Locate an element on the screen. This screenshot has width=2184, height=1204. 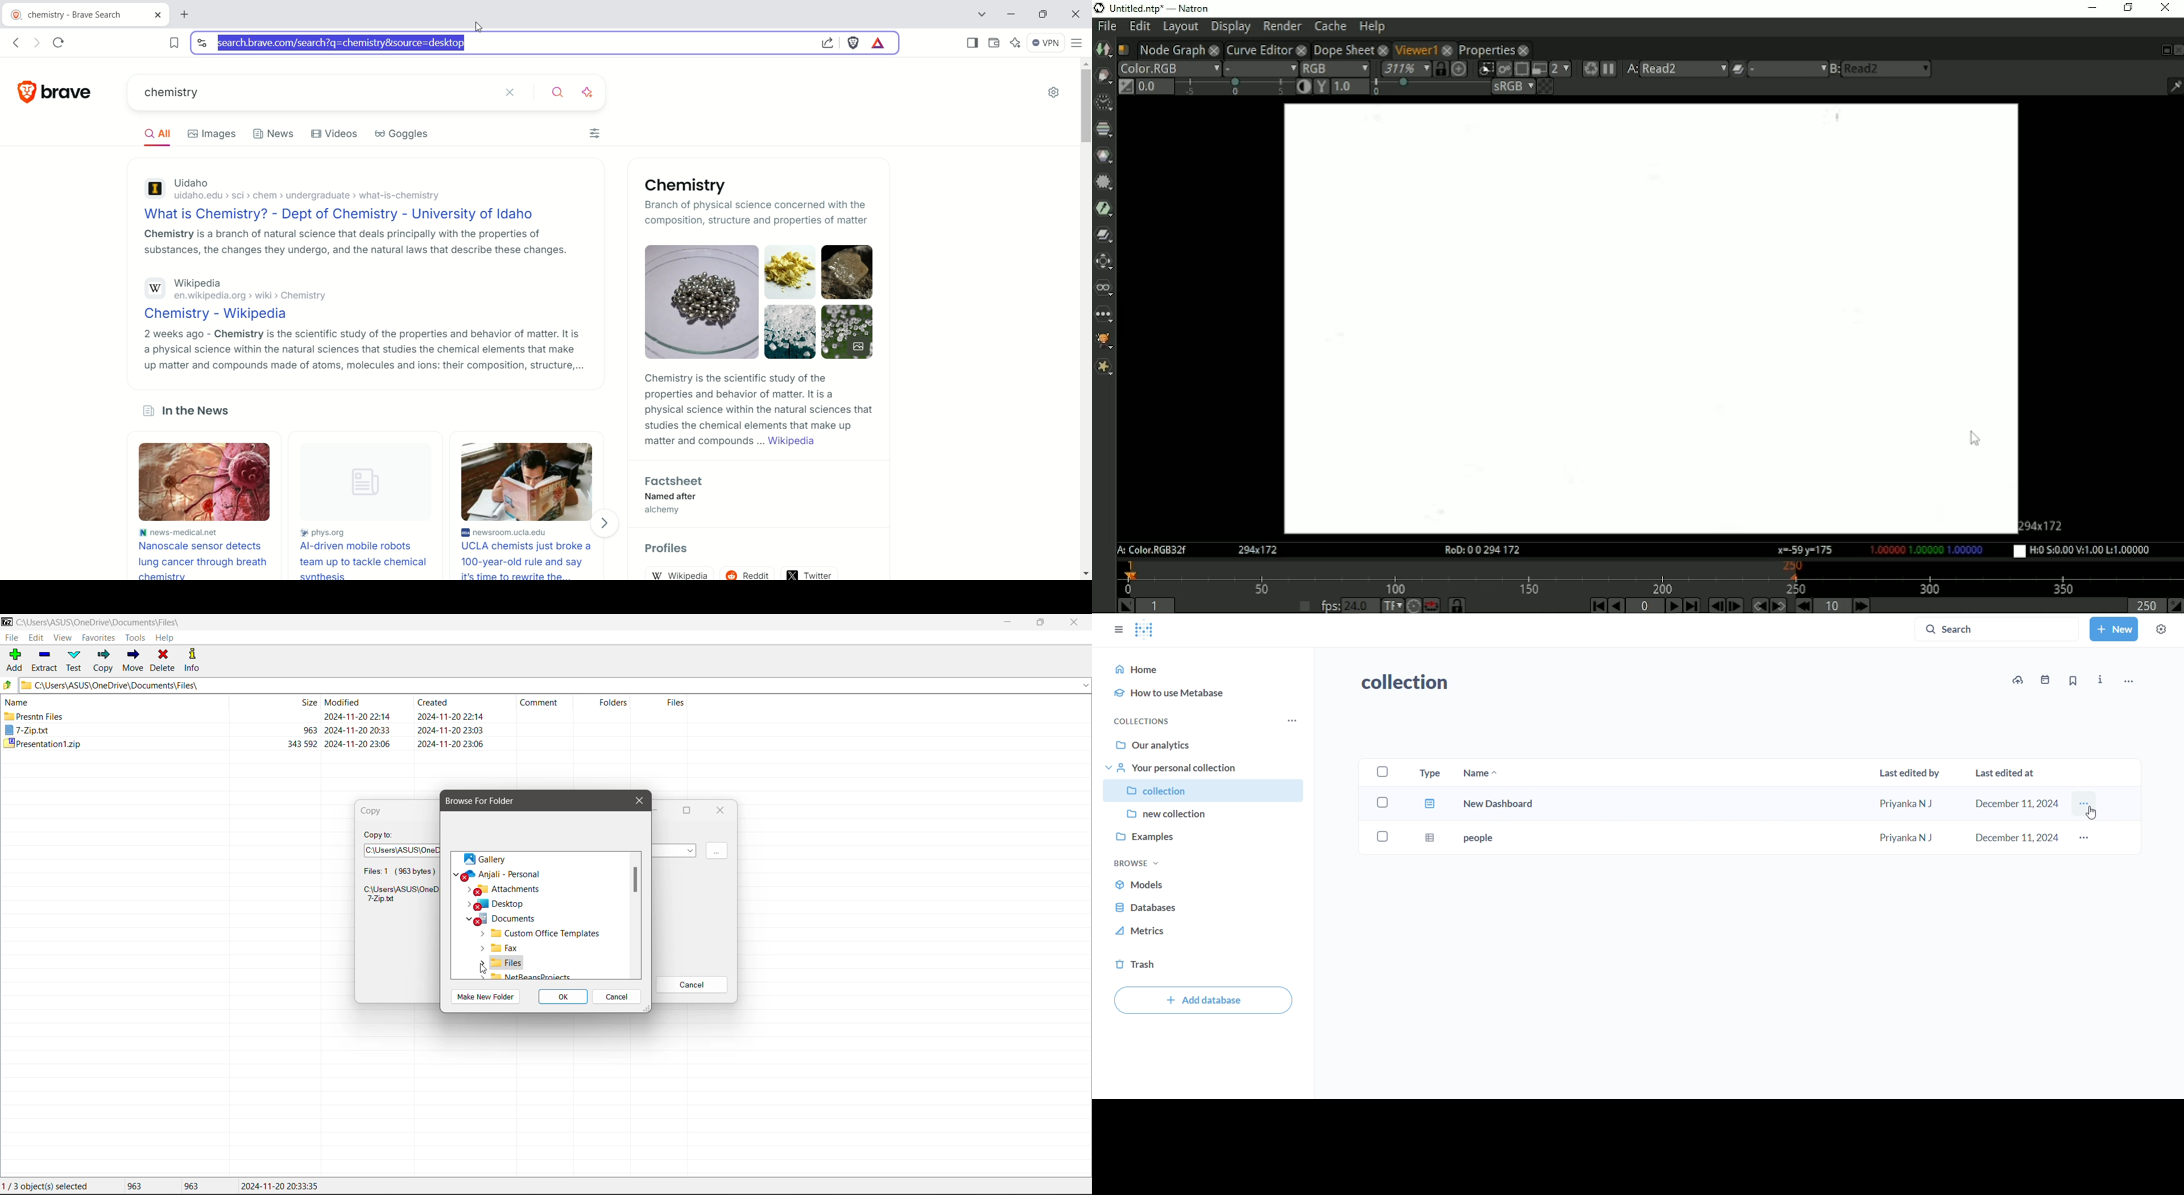
checkboxes is located at coordinates (1382, 807).